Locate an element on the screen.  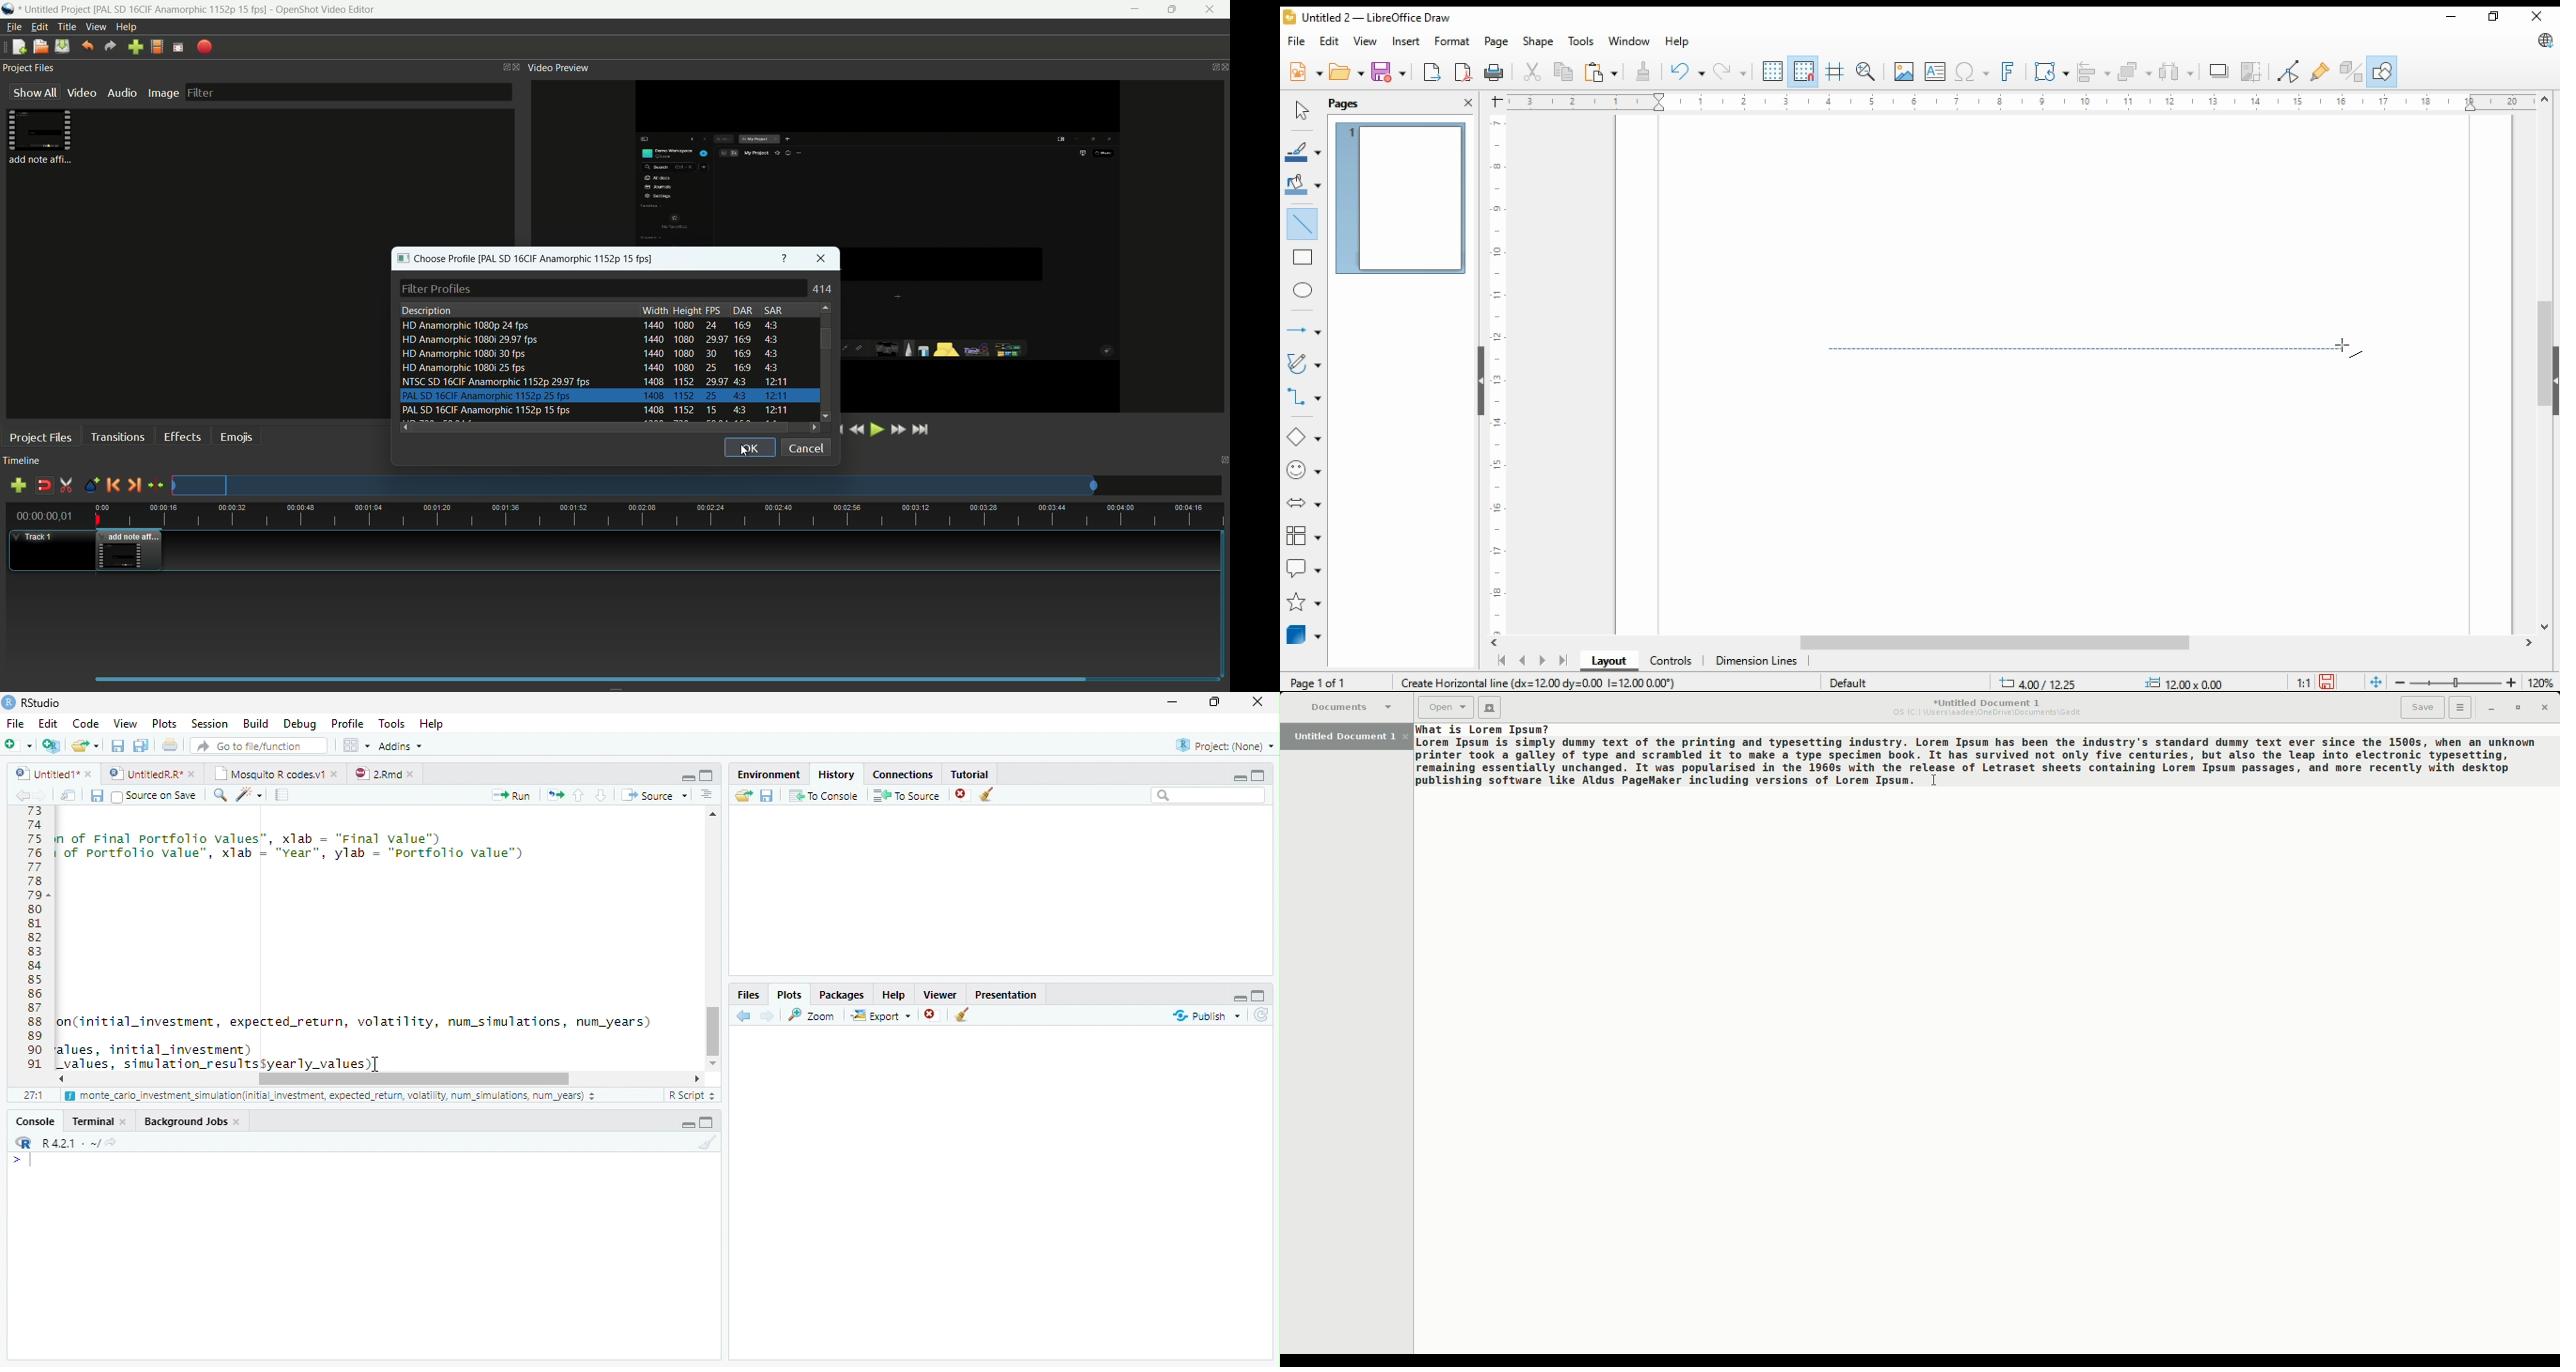
R Script is located at coordinates (692, 1096).